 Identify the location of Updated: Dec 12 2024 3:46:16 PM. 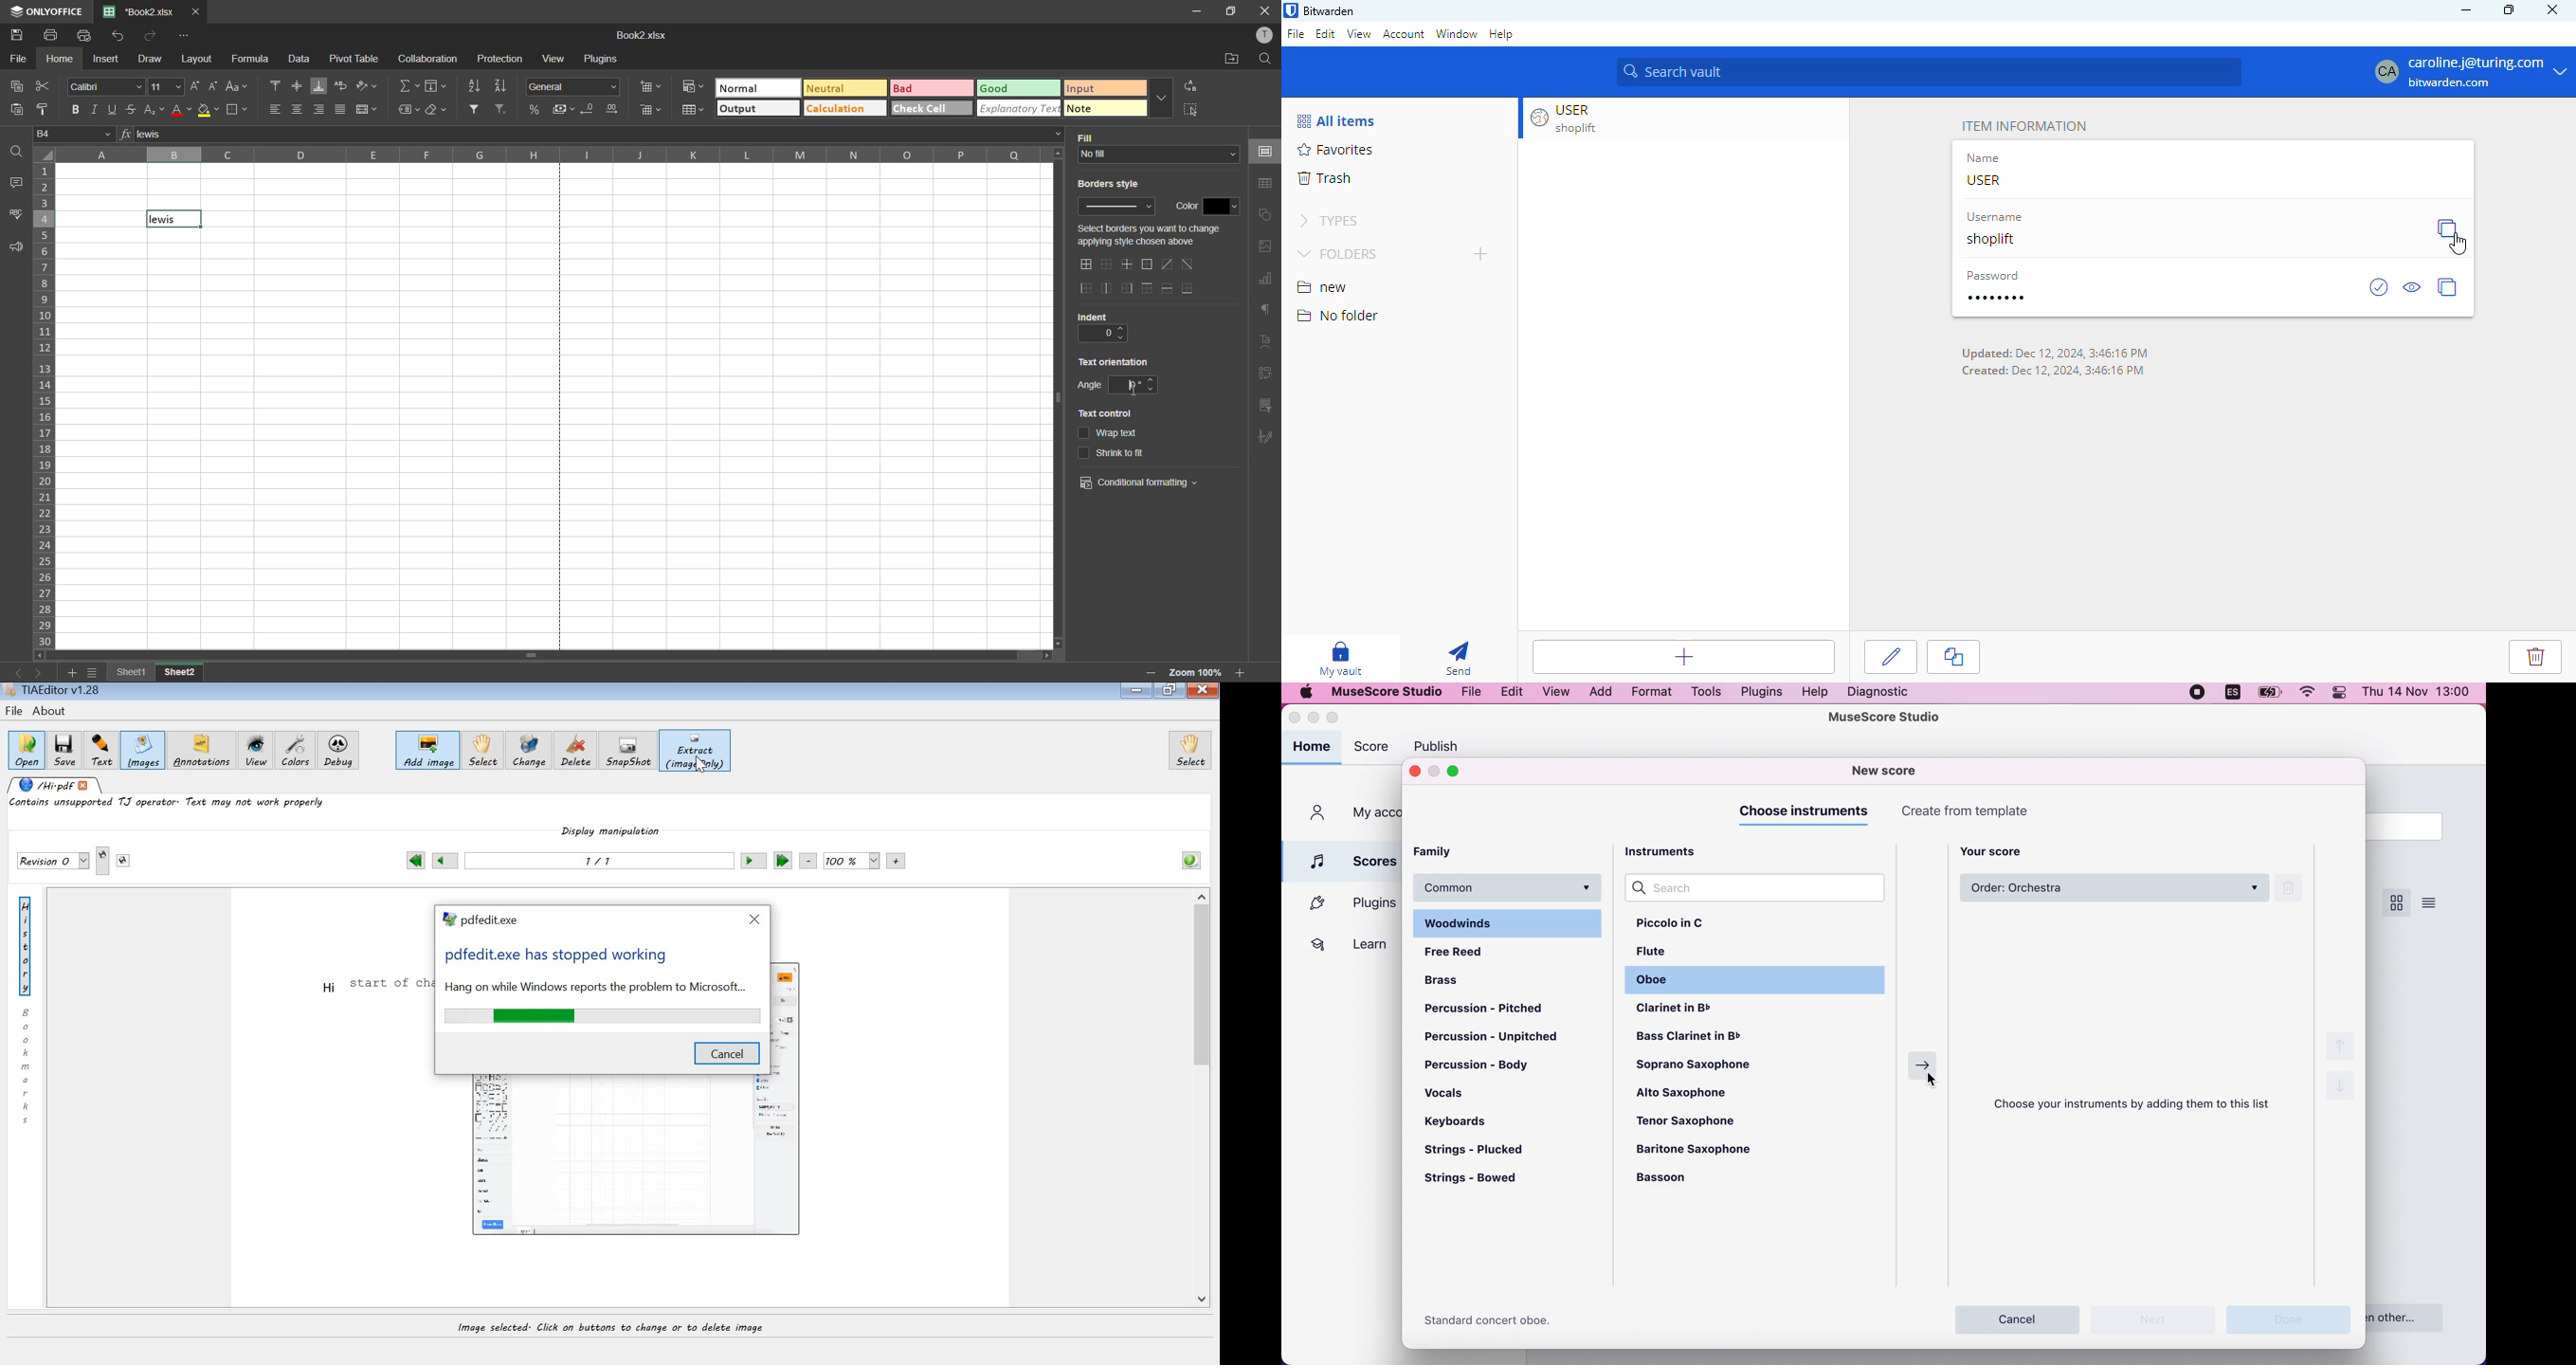
(2056, 354).